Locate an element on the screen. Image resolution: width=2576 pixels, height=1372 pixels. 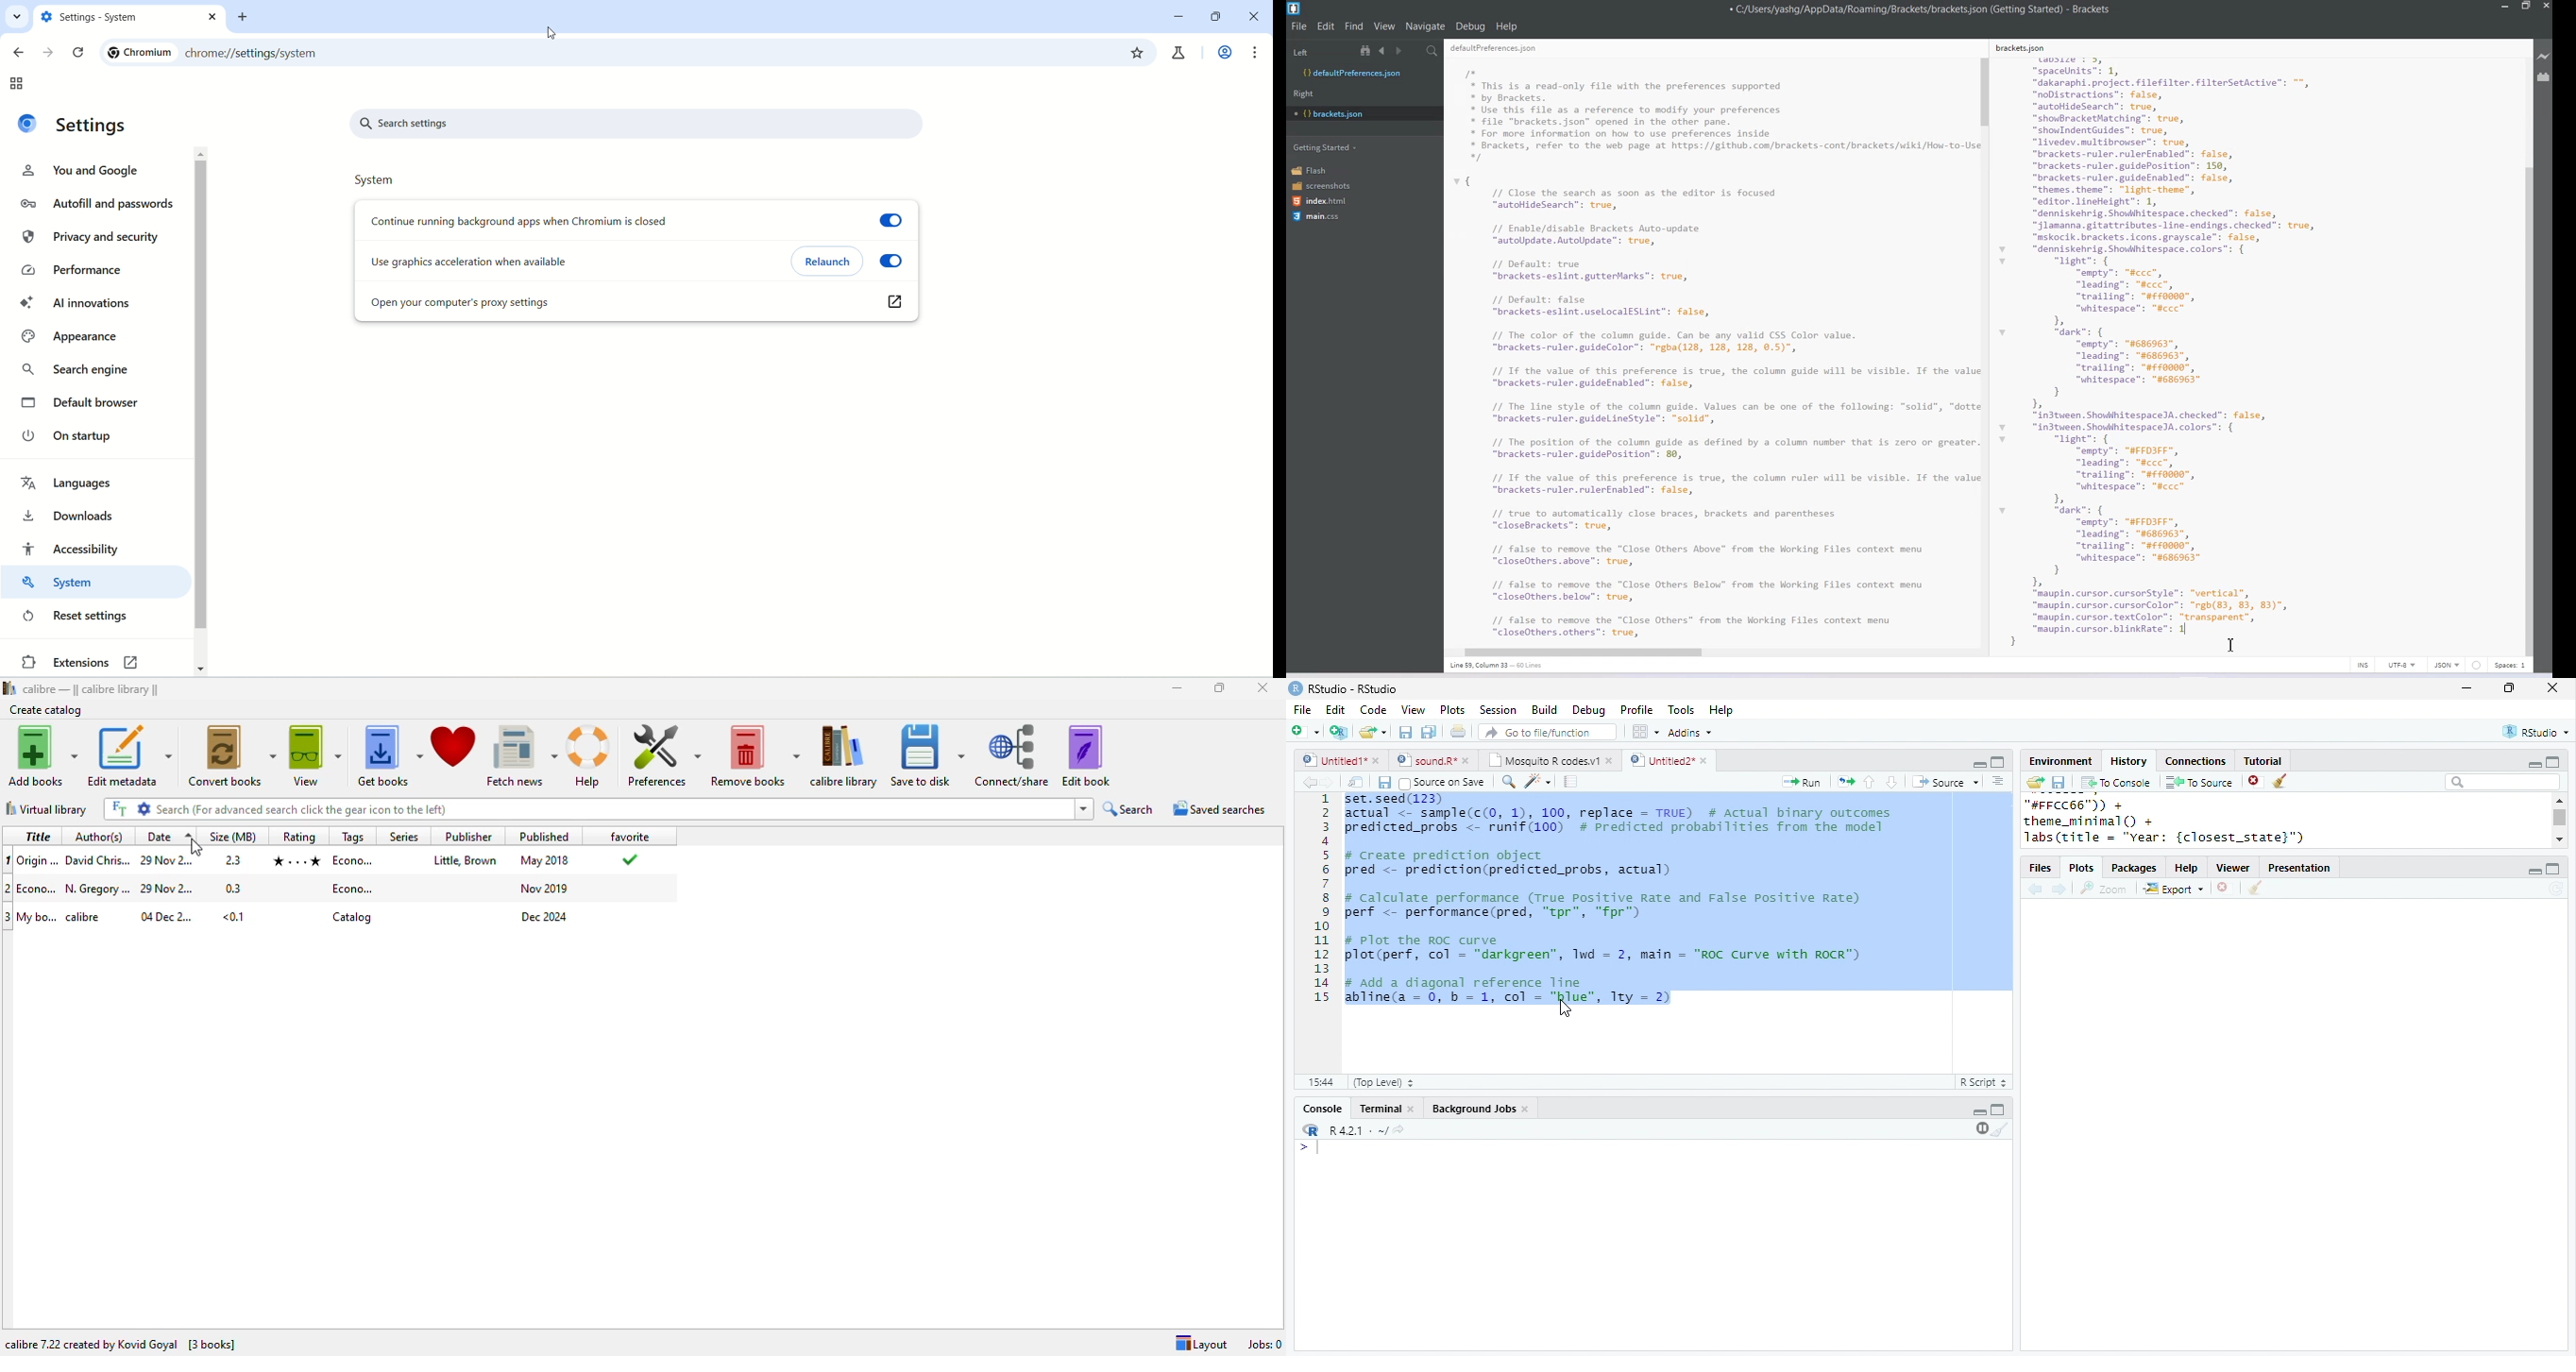
down is located at coordinates (1890, 782).